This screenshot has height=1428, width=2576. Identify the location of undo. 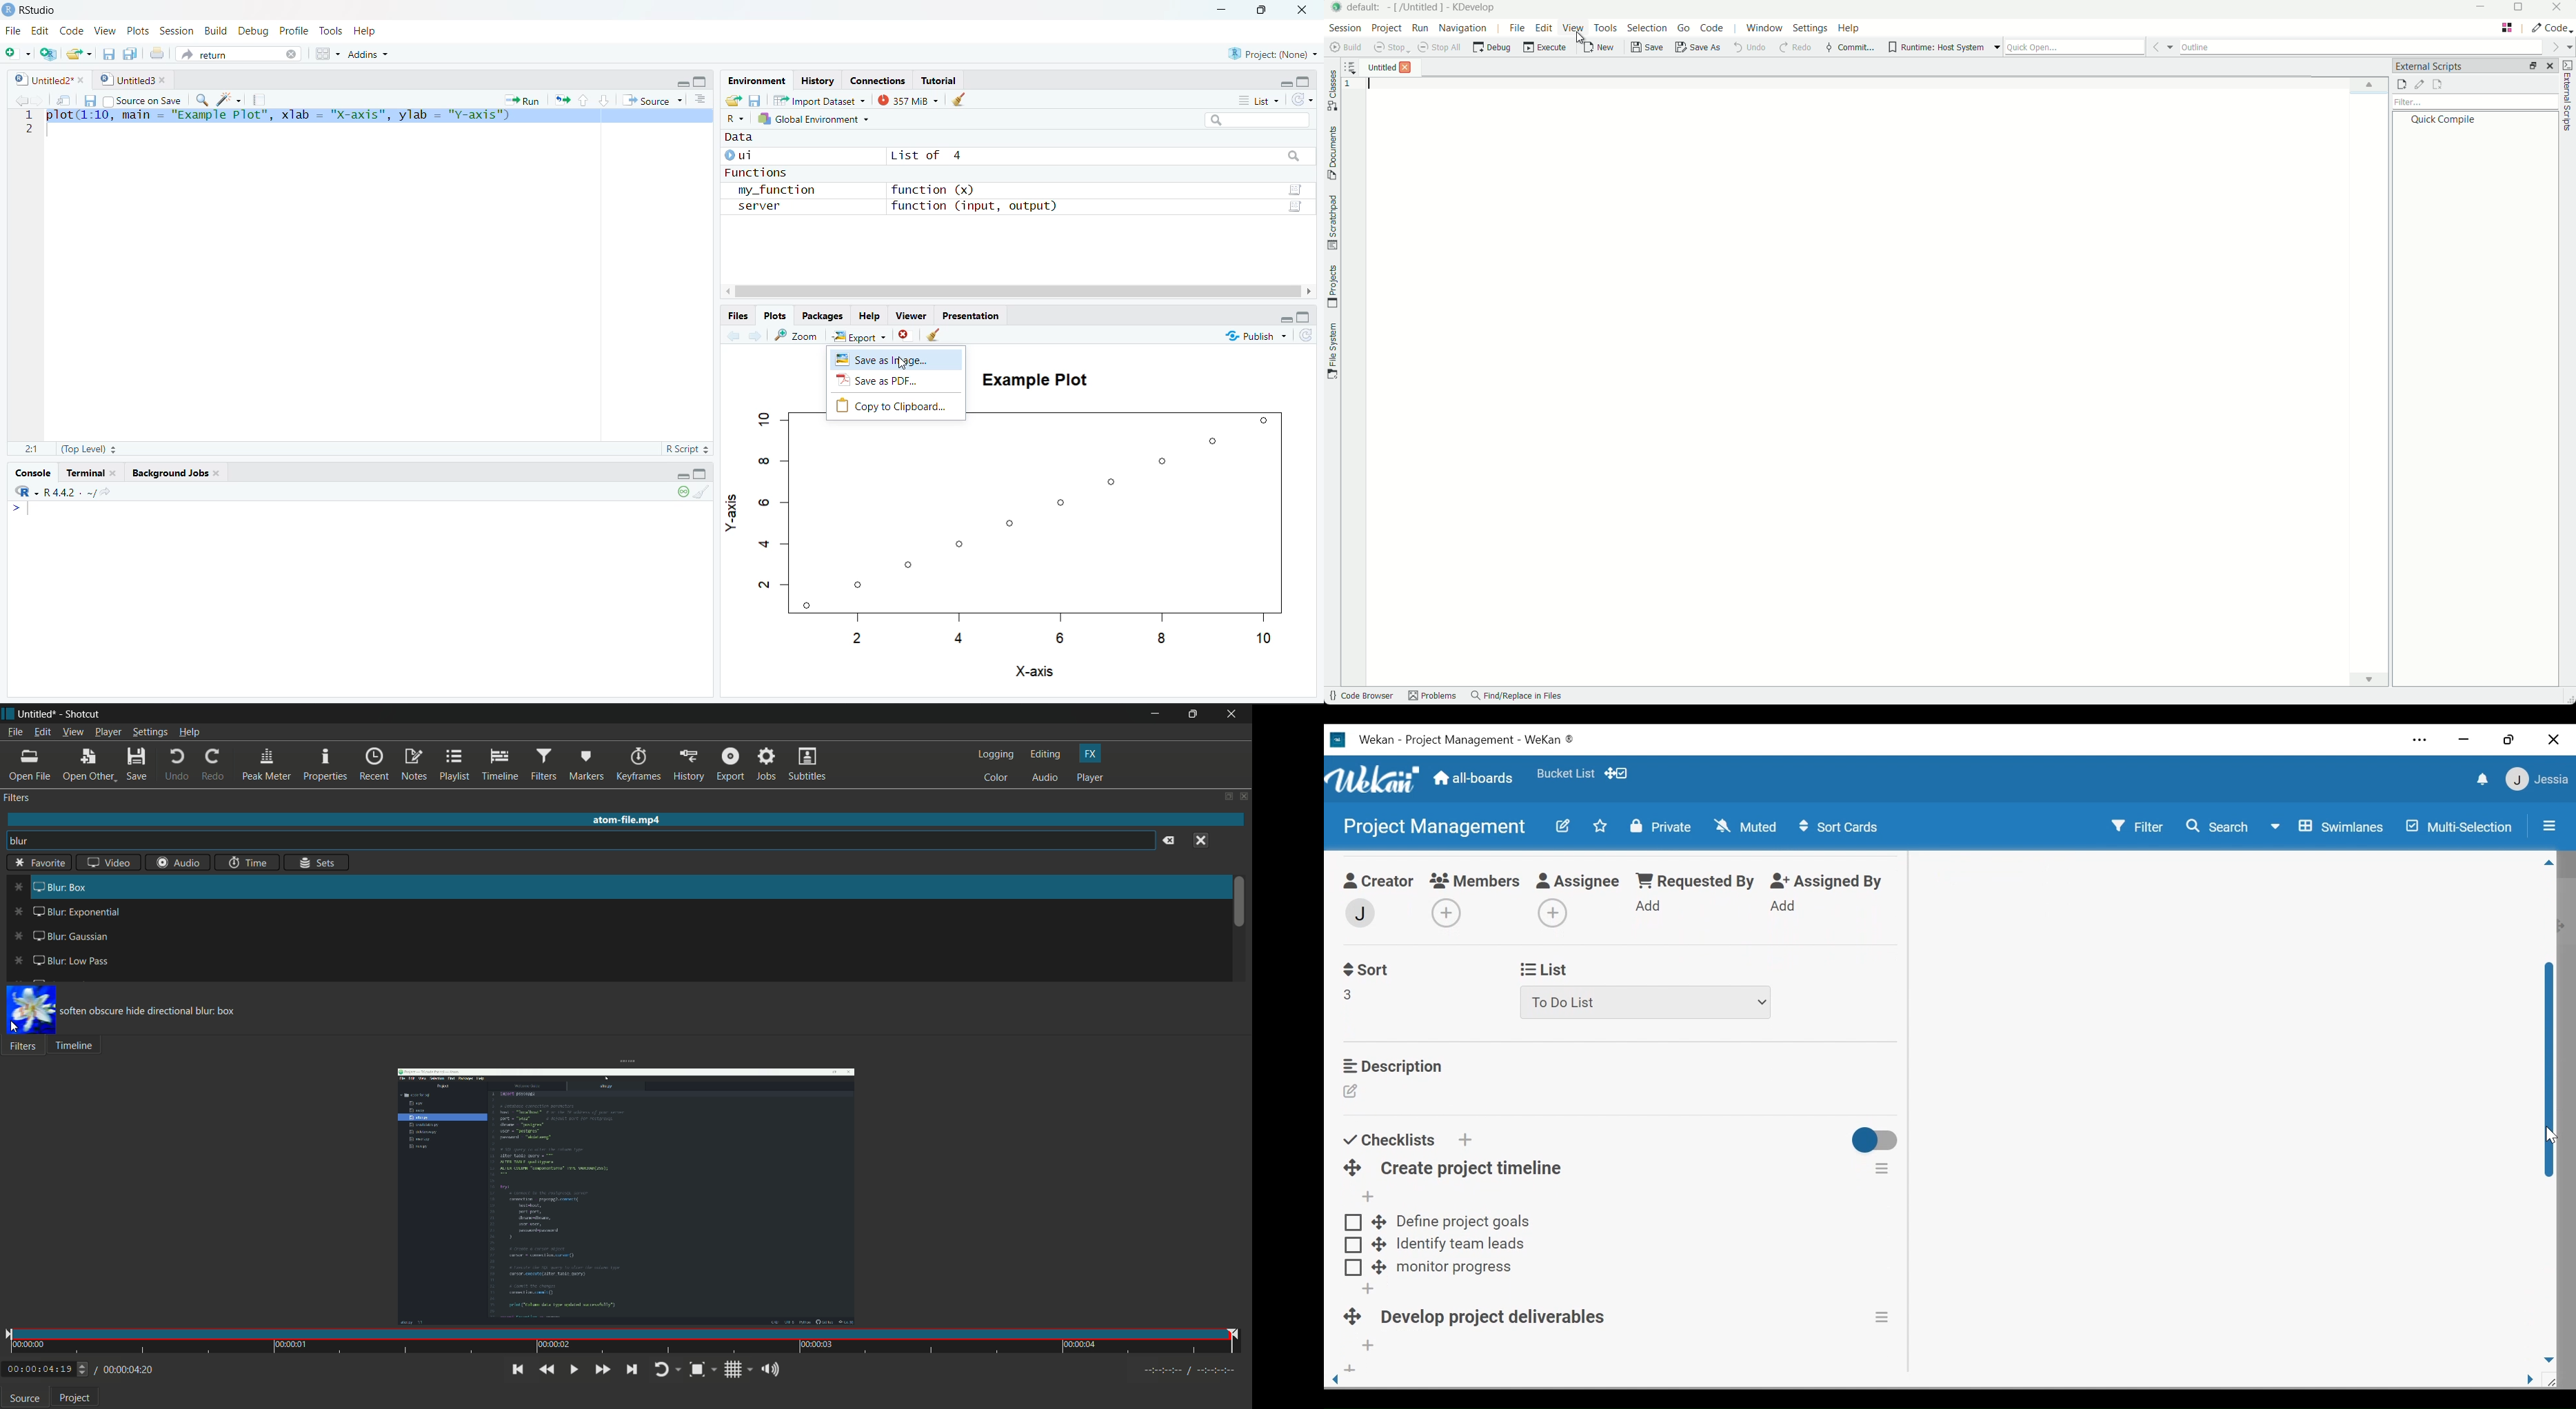
(175, 765).